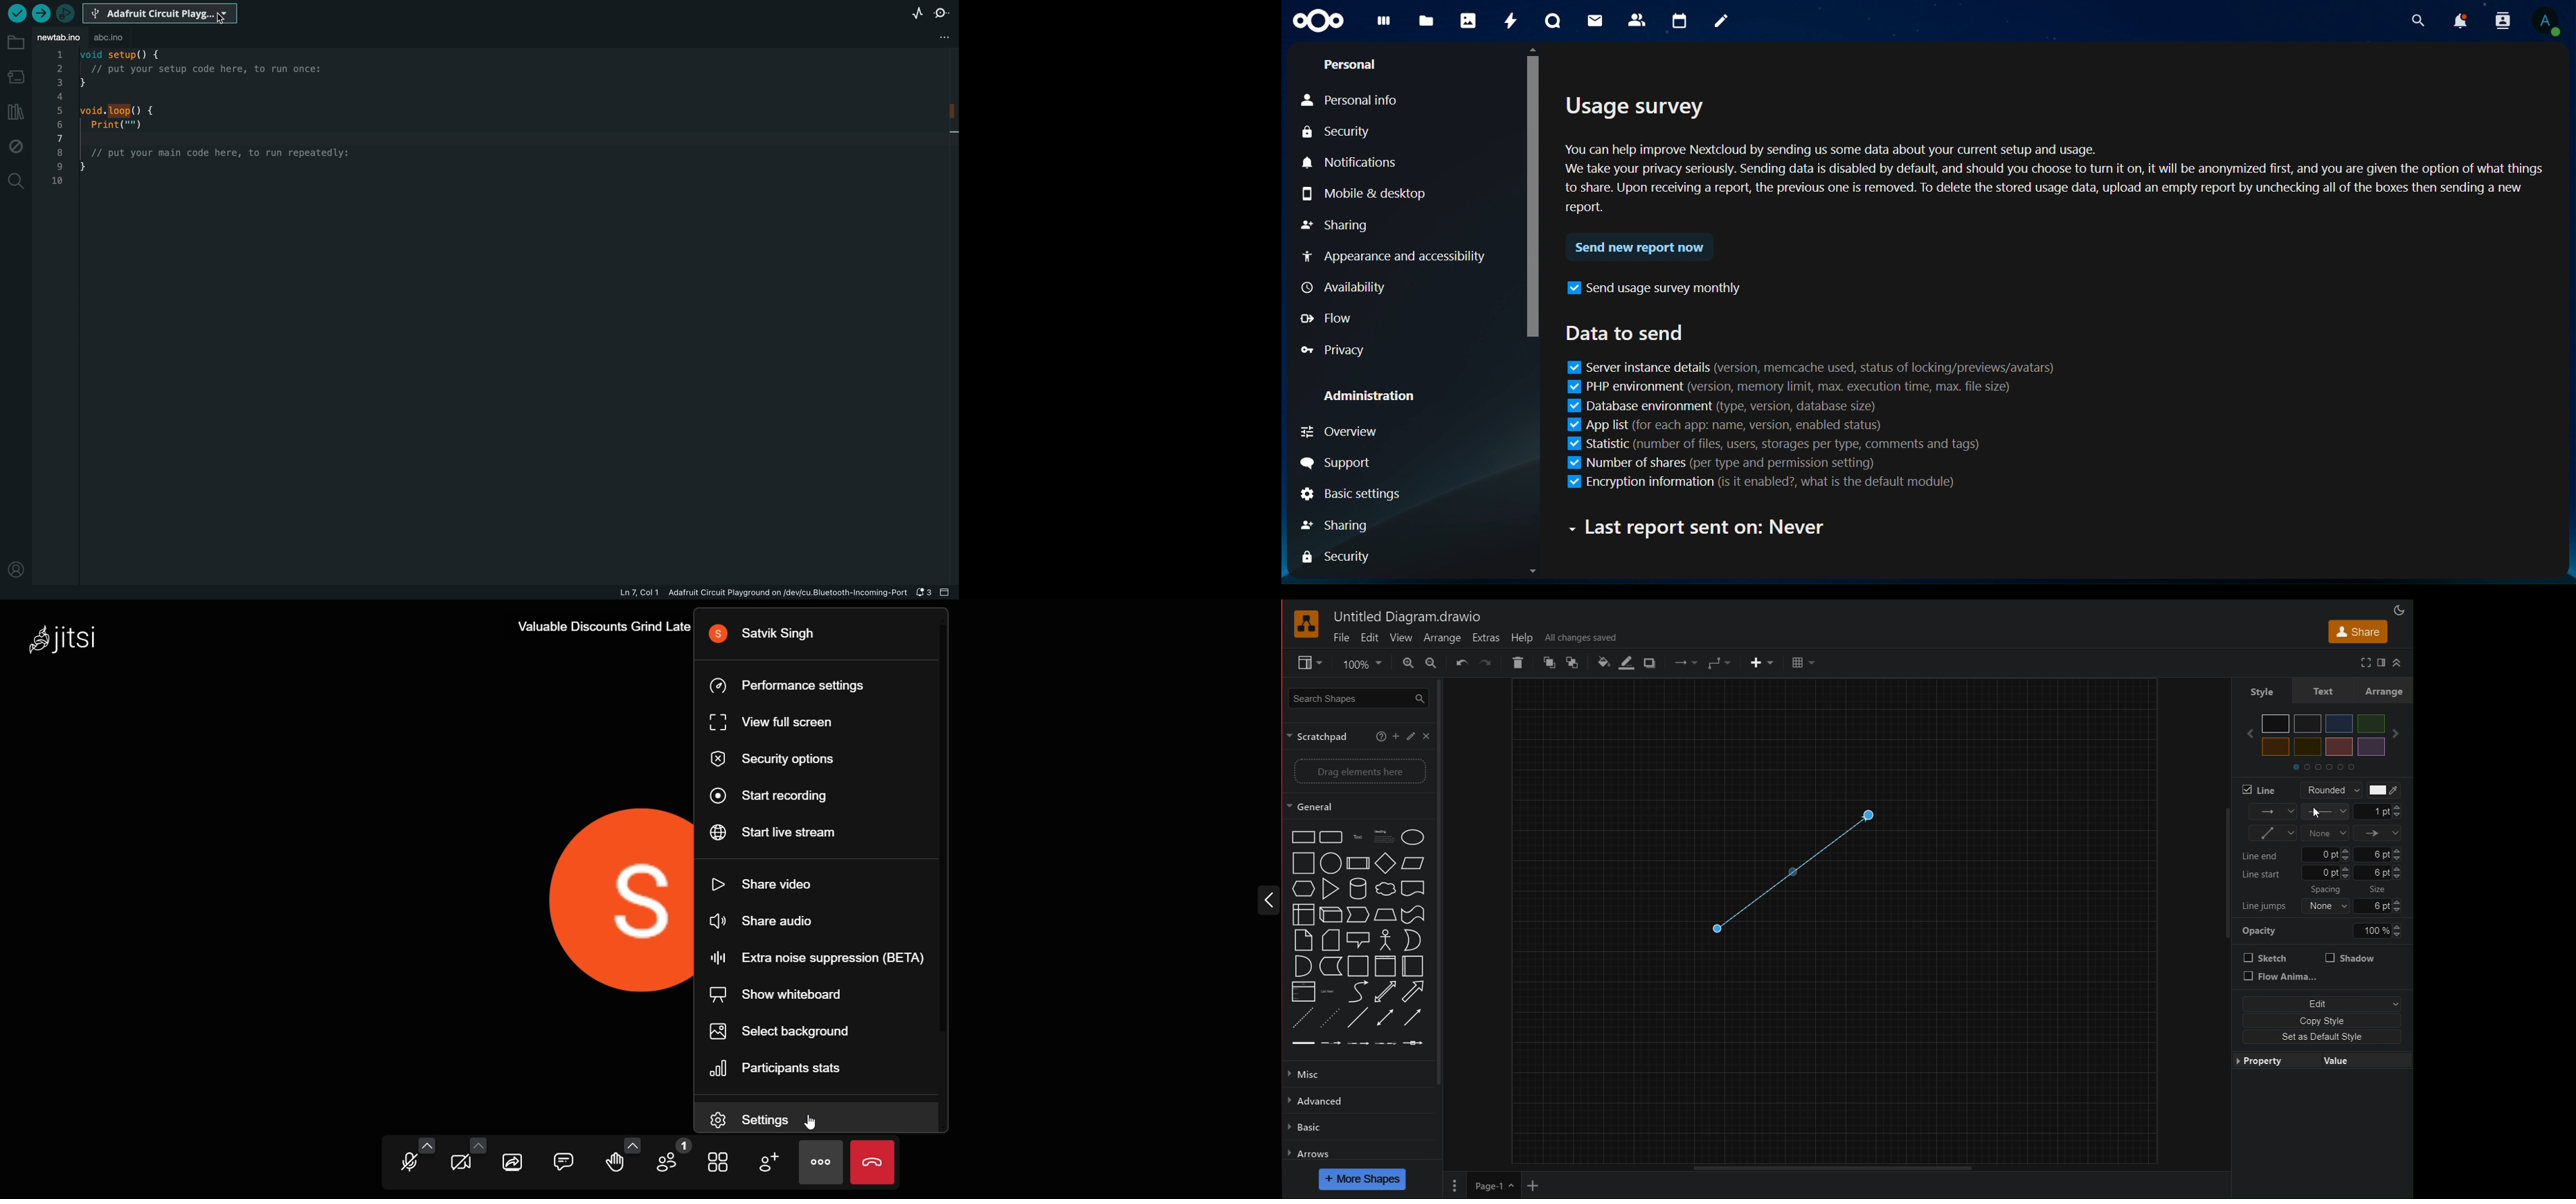 This screenshot has height=1204, width=2576. What do you see at coordinates (2261, 691) in the screenshot?
I see `Style` at bounding box center [2261, 691].